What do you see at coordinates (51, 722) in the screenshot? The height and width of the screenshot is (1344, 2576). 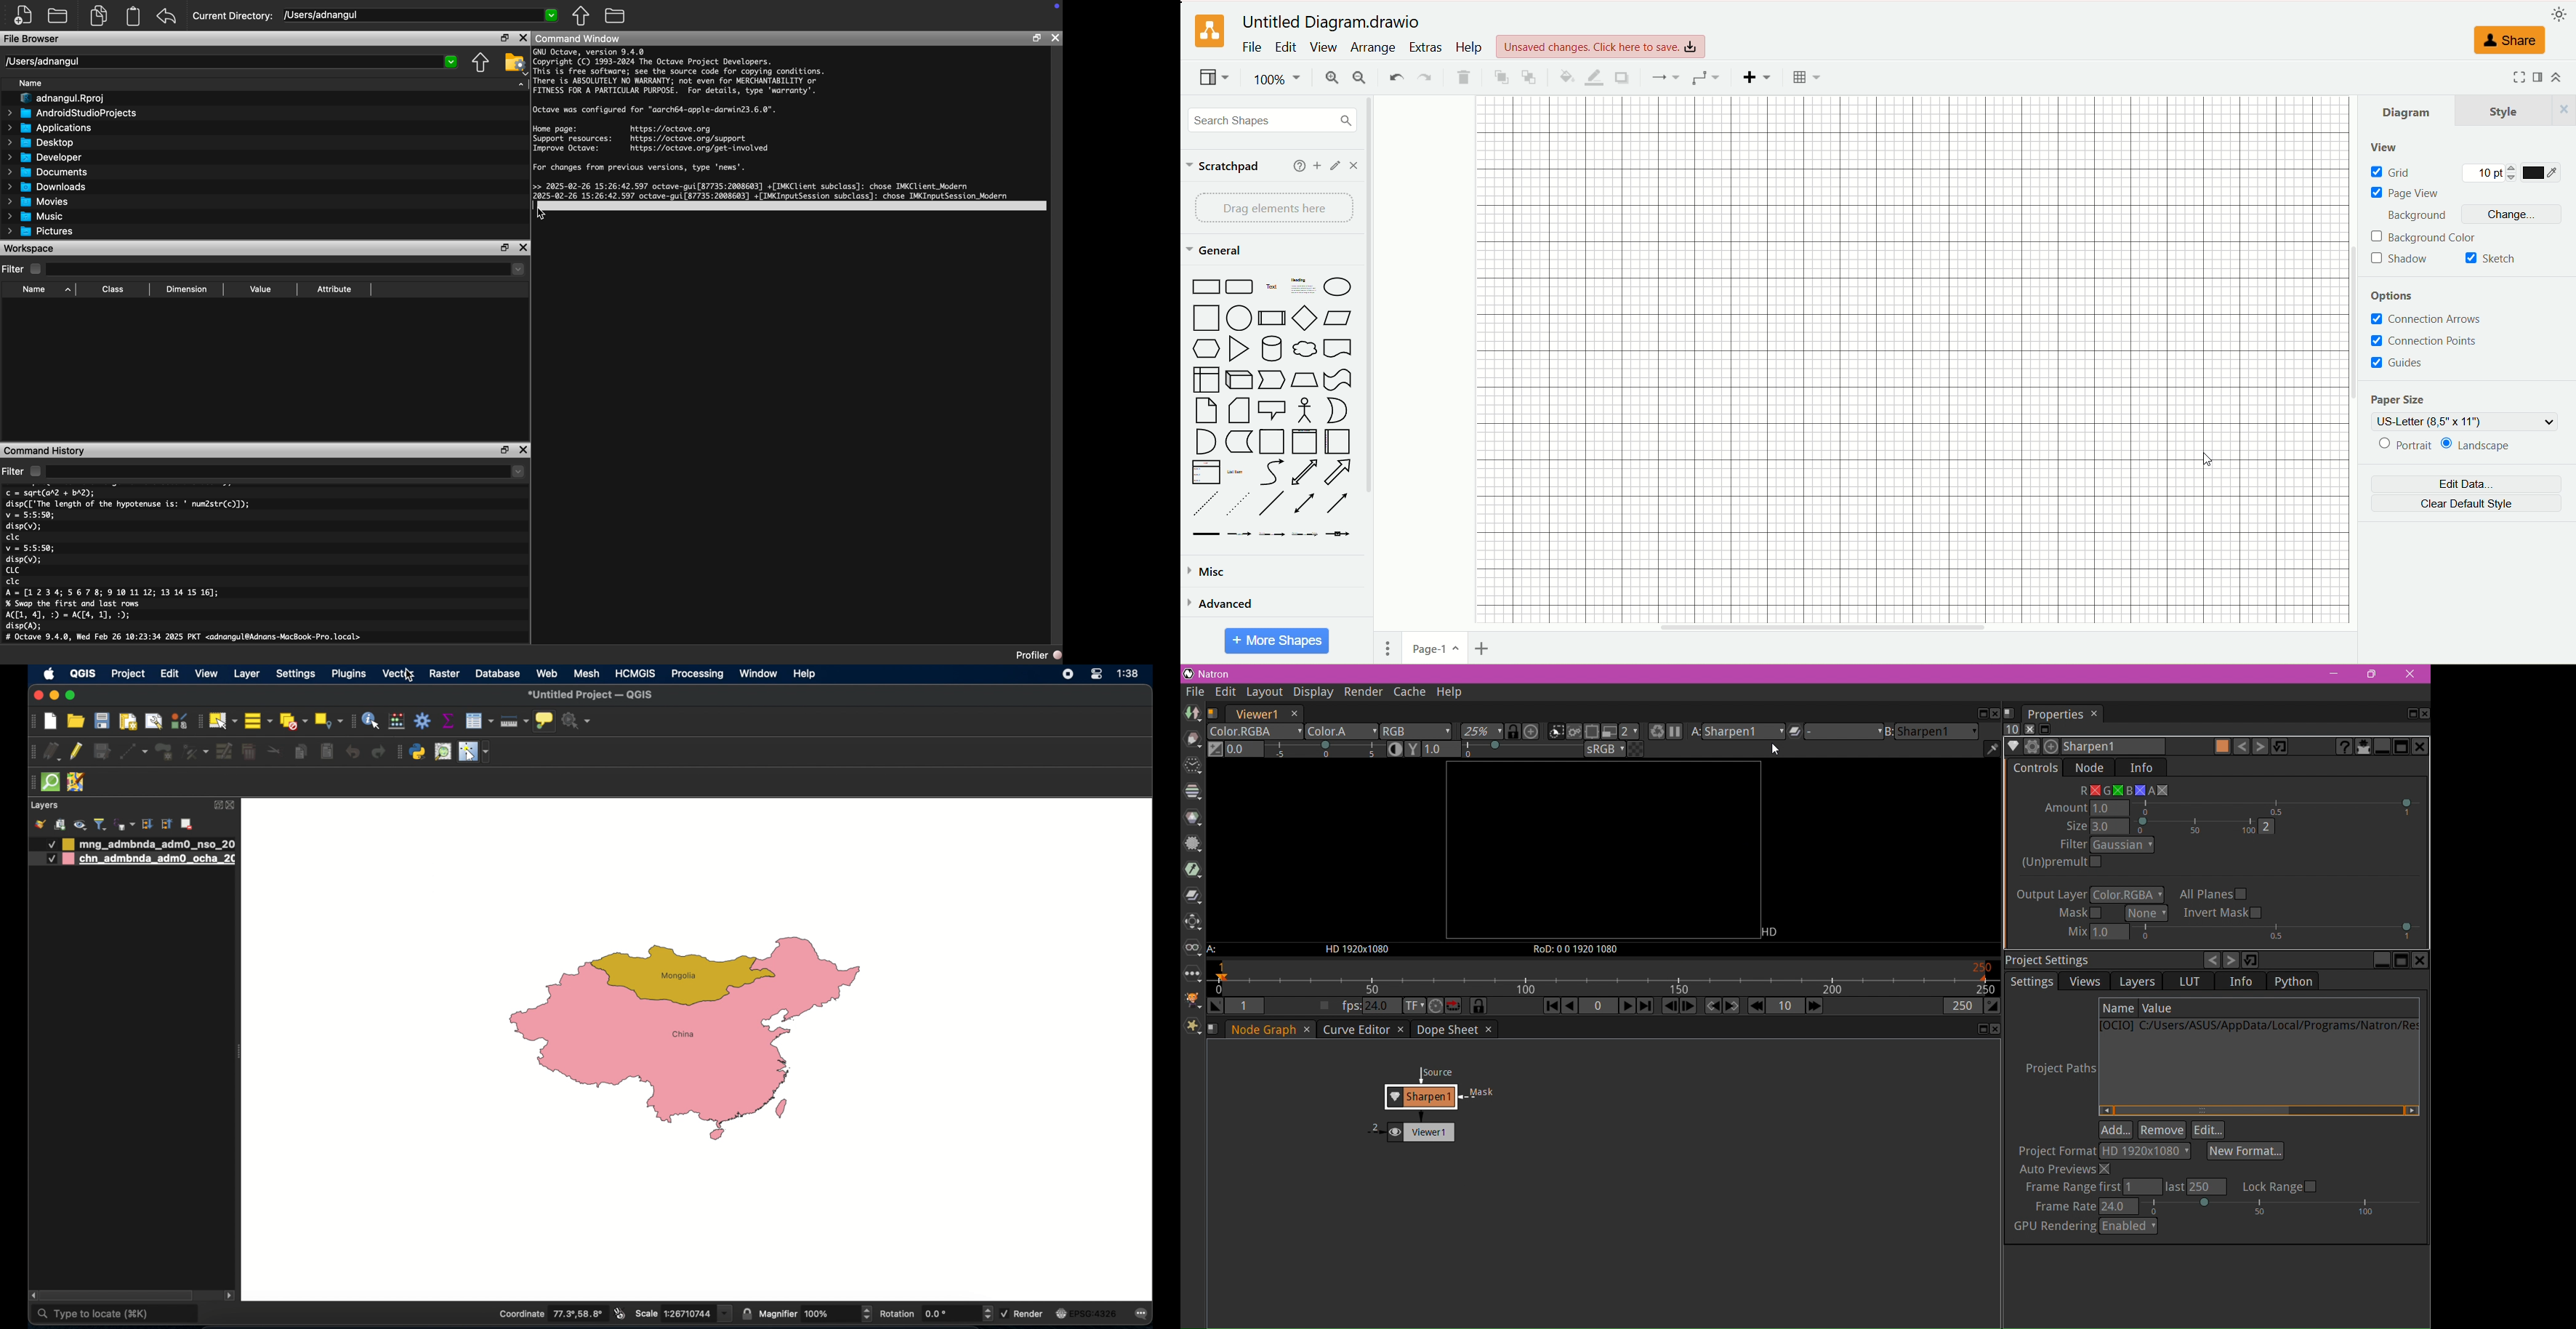 I see `new project` at bounding box center [51, 722].